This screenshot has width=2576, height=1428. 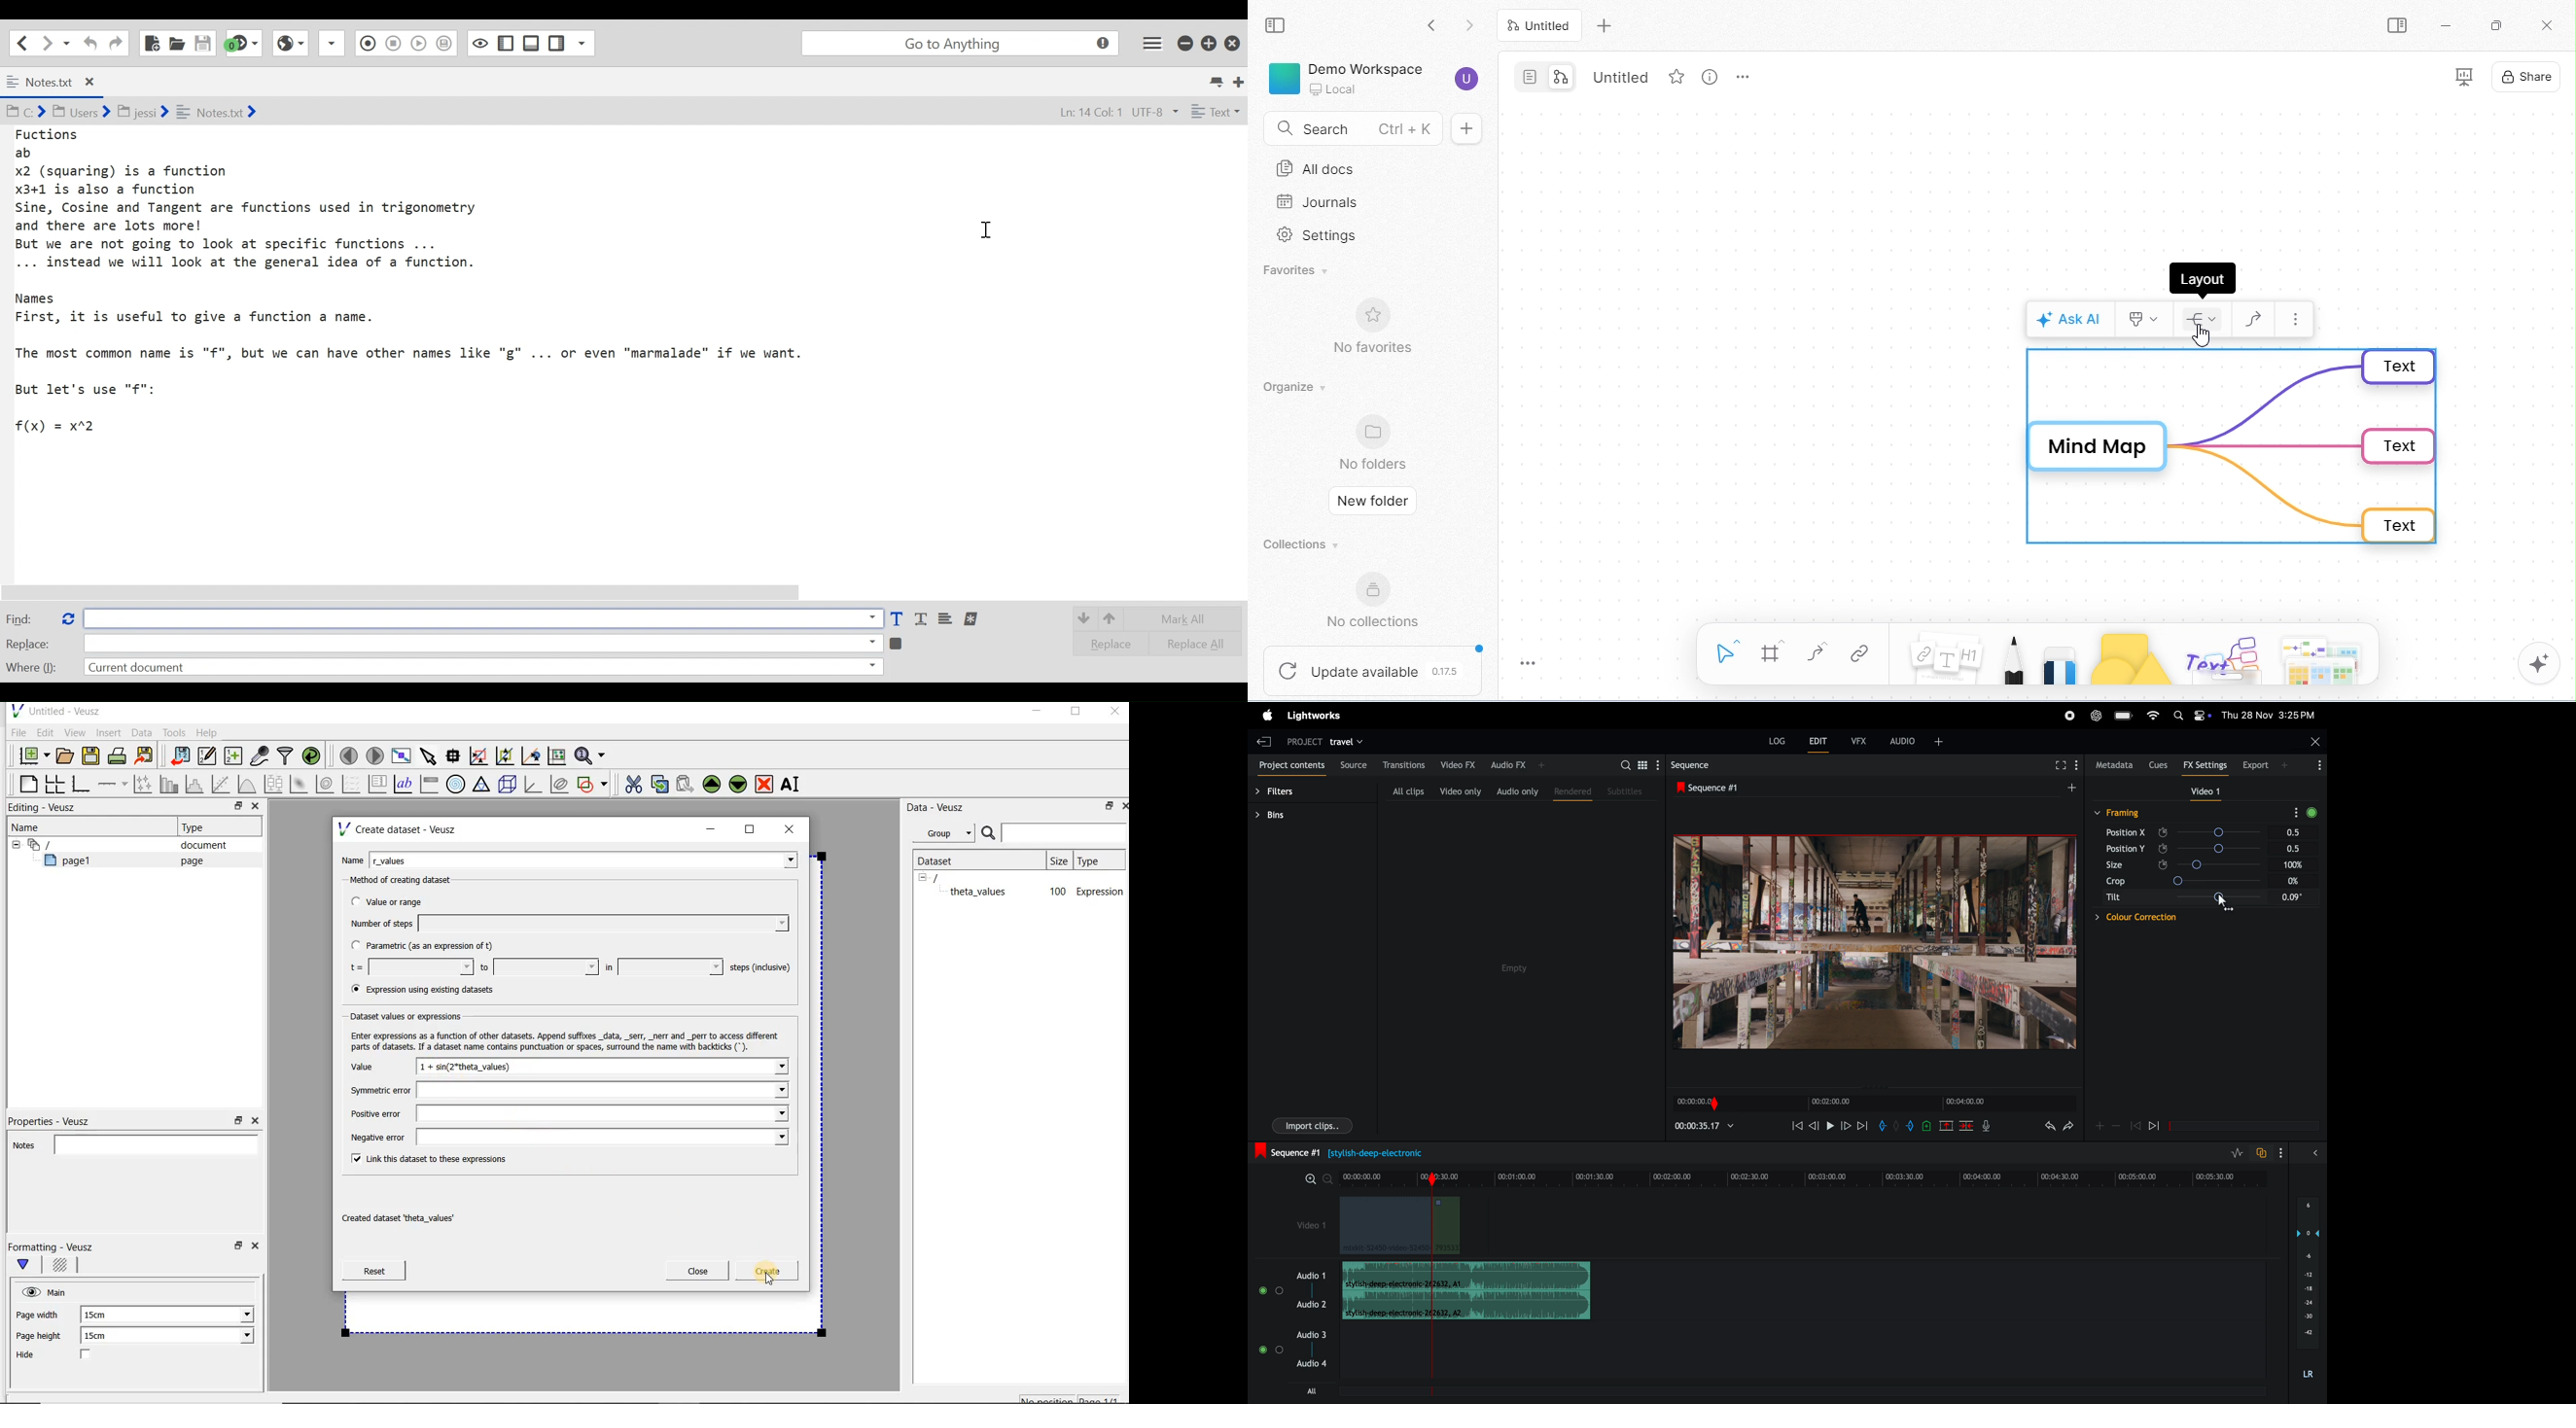 What do you see at coordinates (260, 758) in the screenshot?
I see `capture remote data` at bounding box center [260, 758].